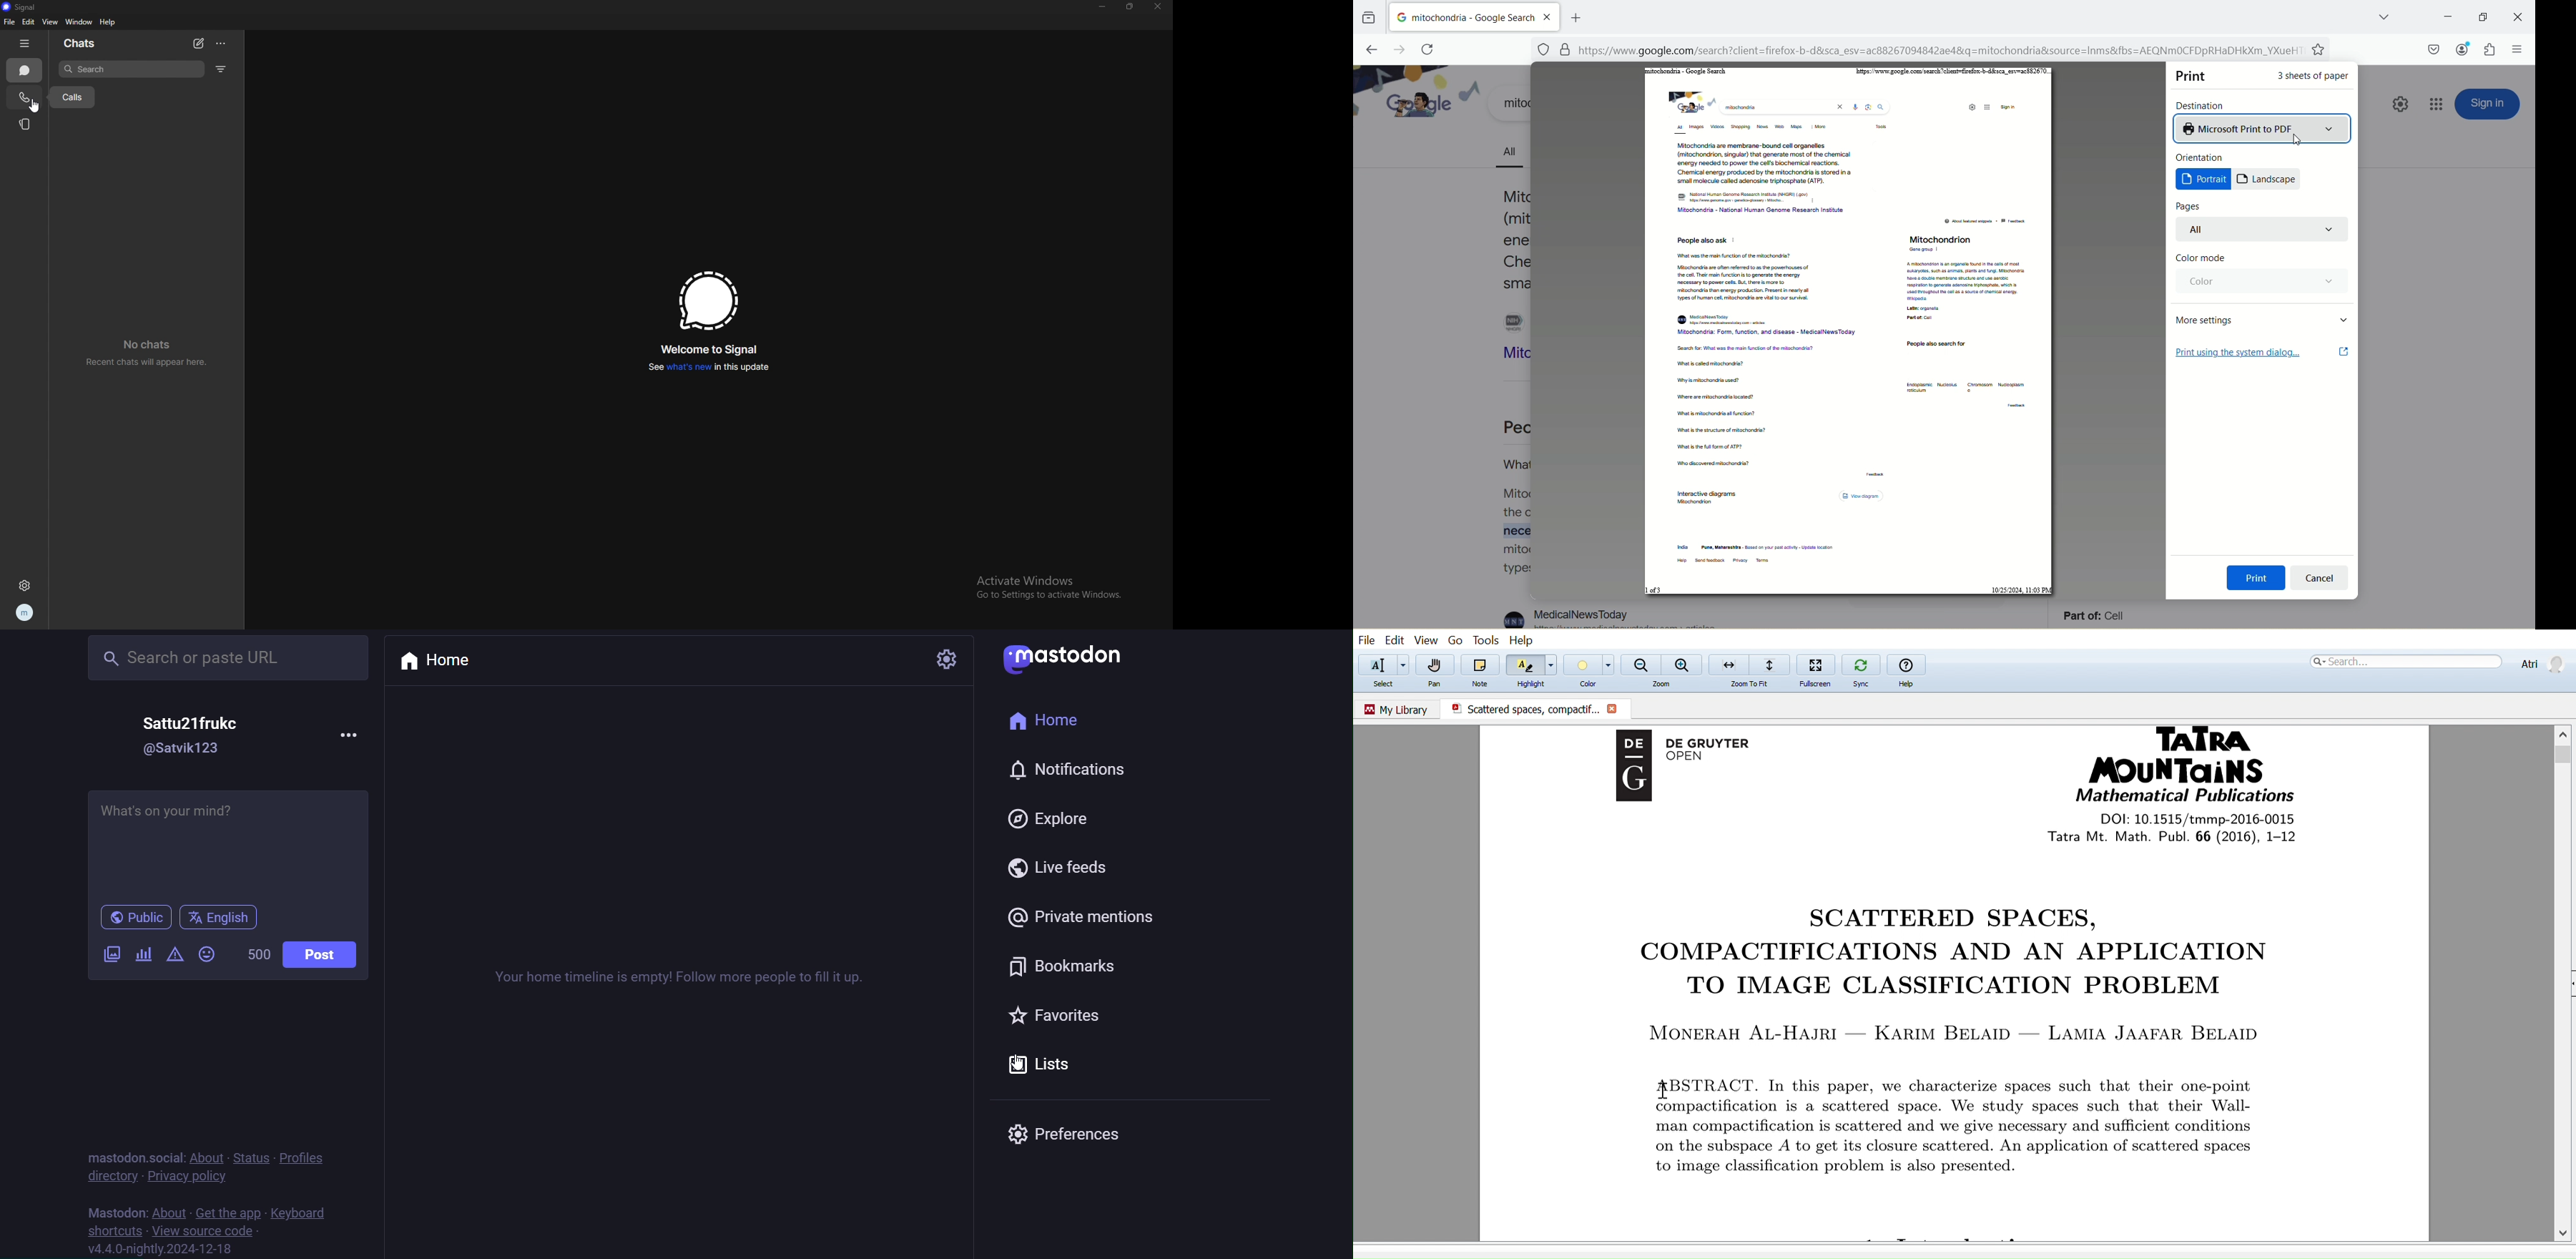  What do you see at coordinates (2437, 104) in the screenshot?
I see `google apps` at bounding box center [2437, 104].